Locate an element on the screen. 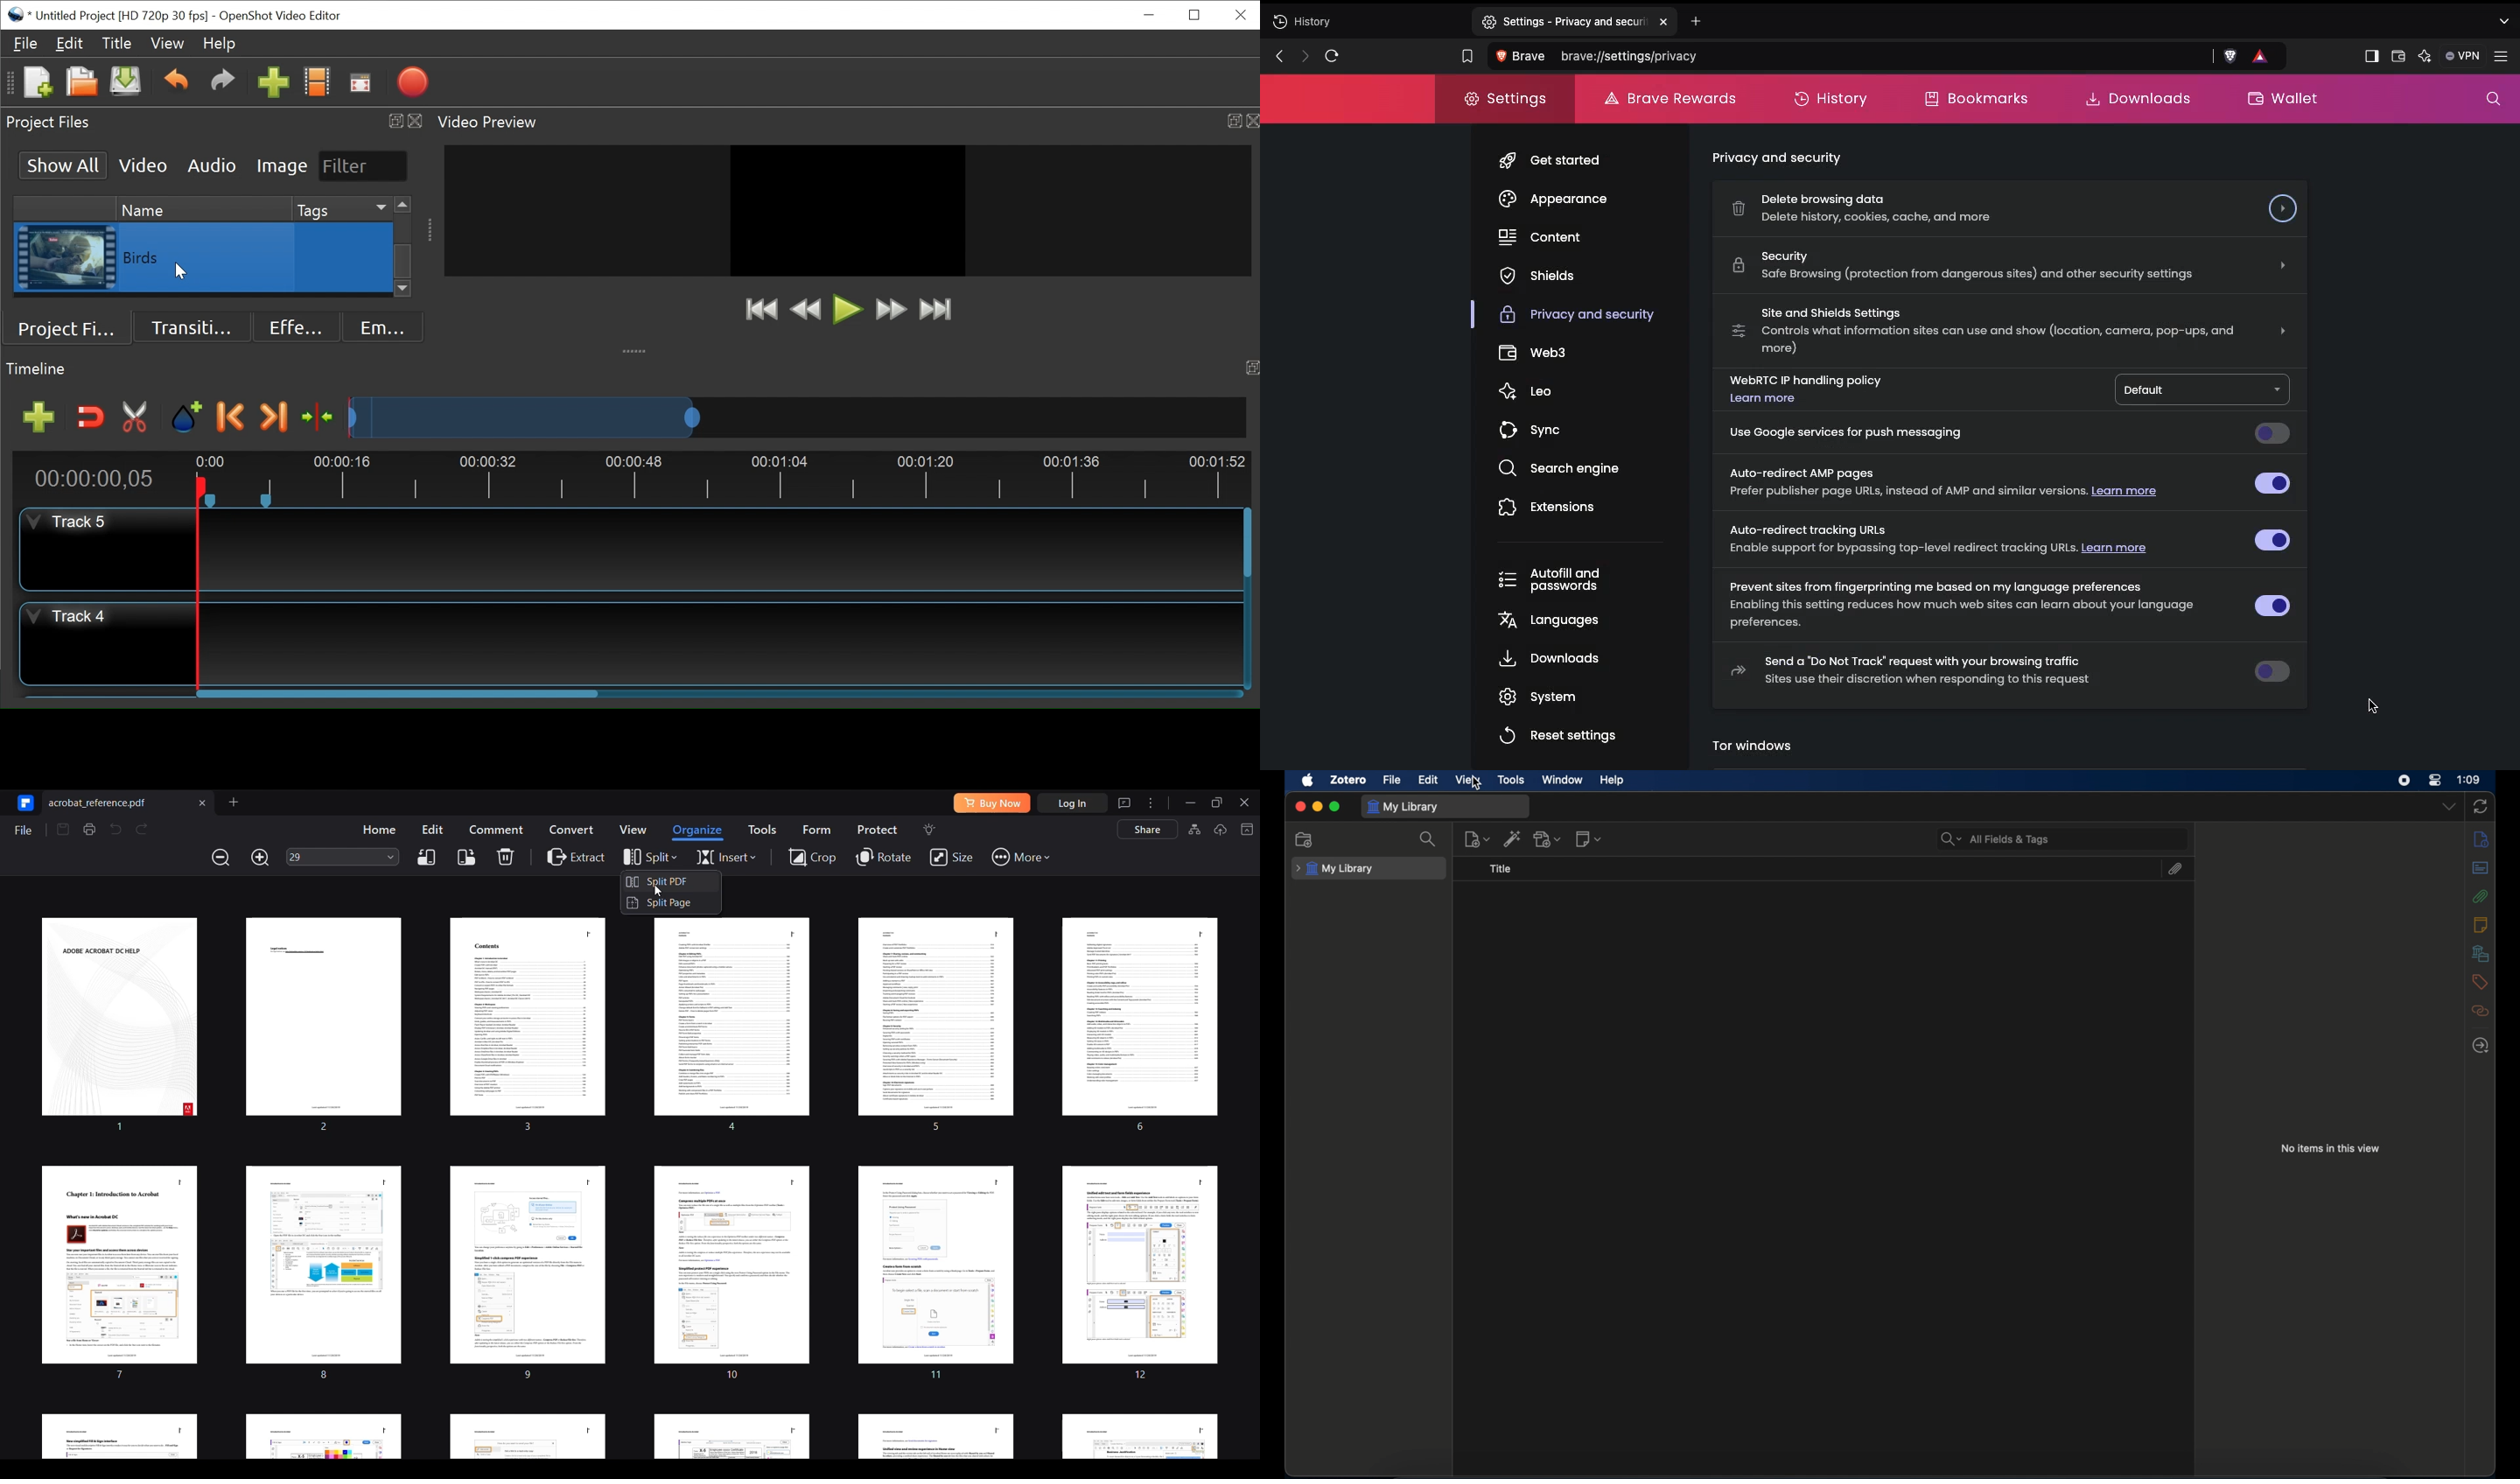 The height and width of the screenshot is (1484, 2520). abstract is located at coordinates (2481, 868).